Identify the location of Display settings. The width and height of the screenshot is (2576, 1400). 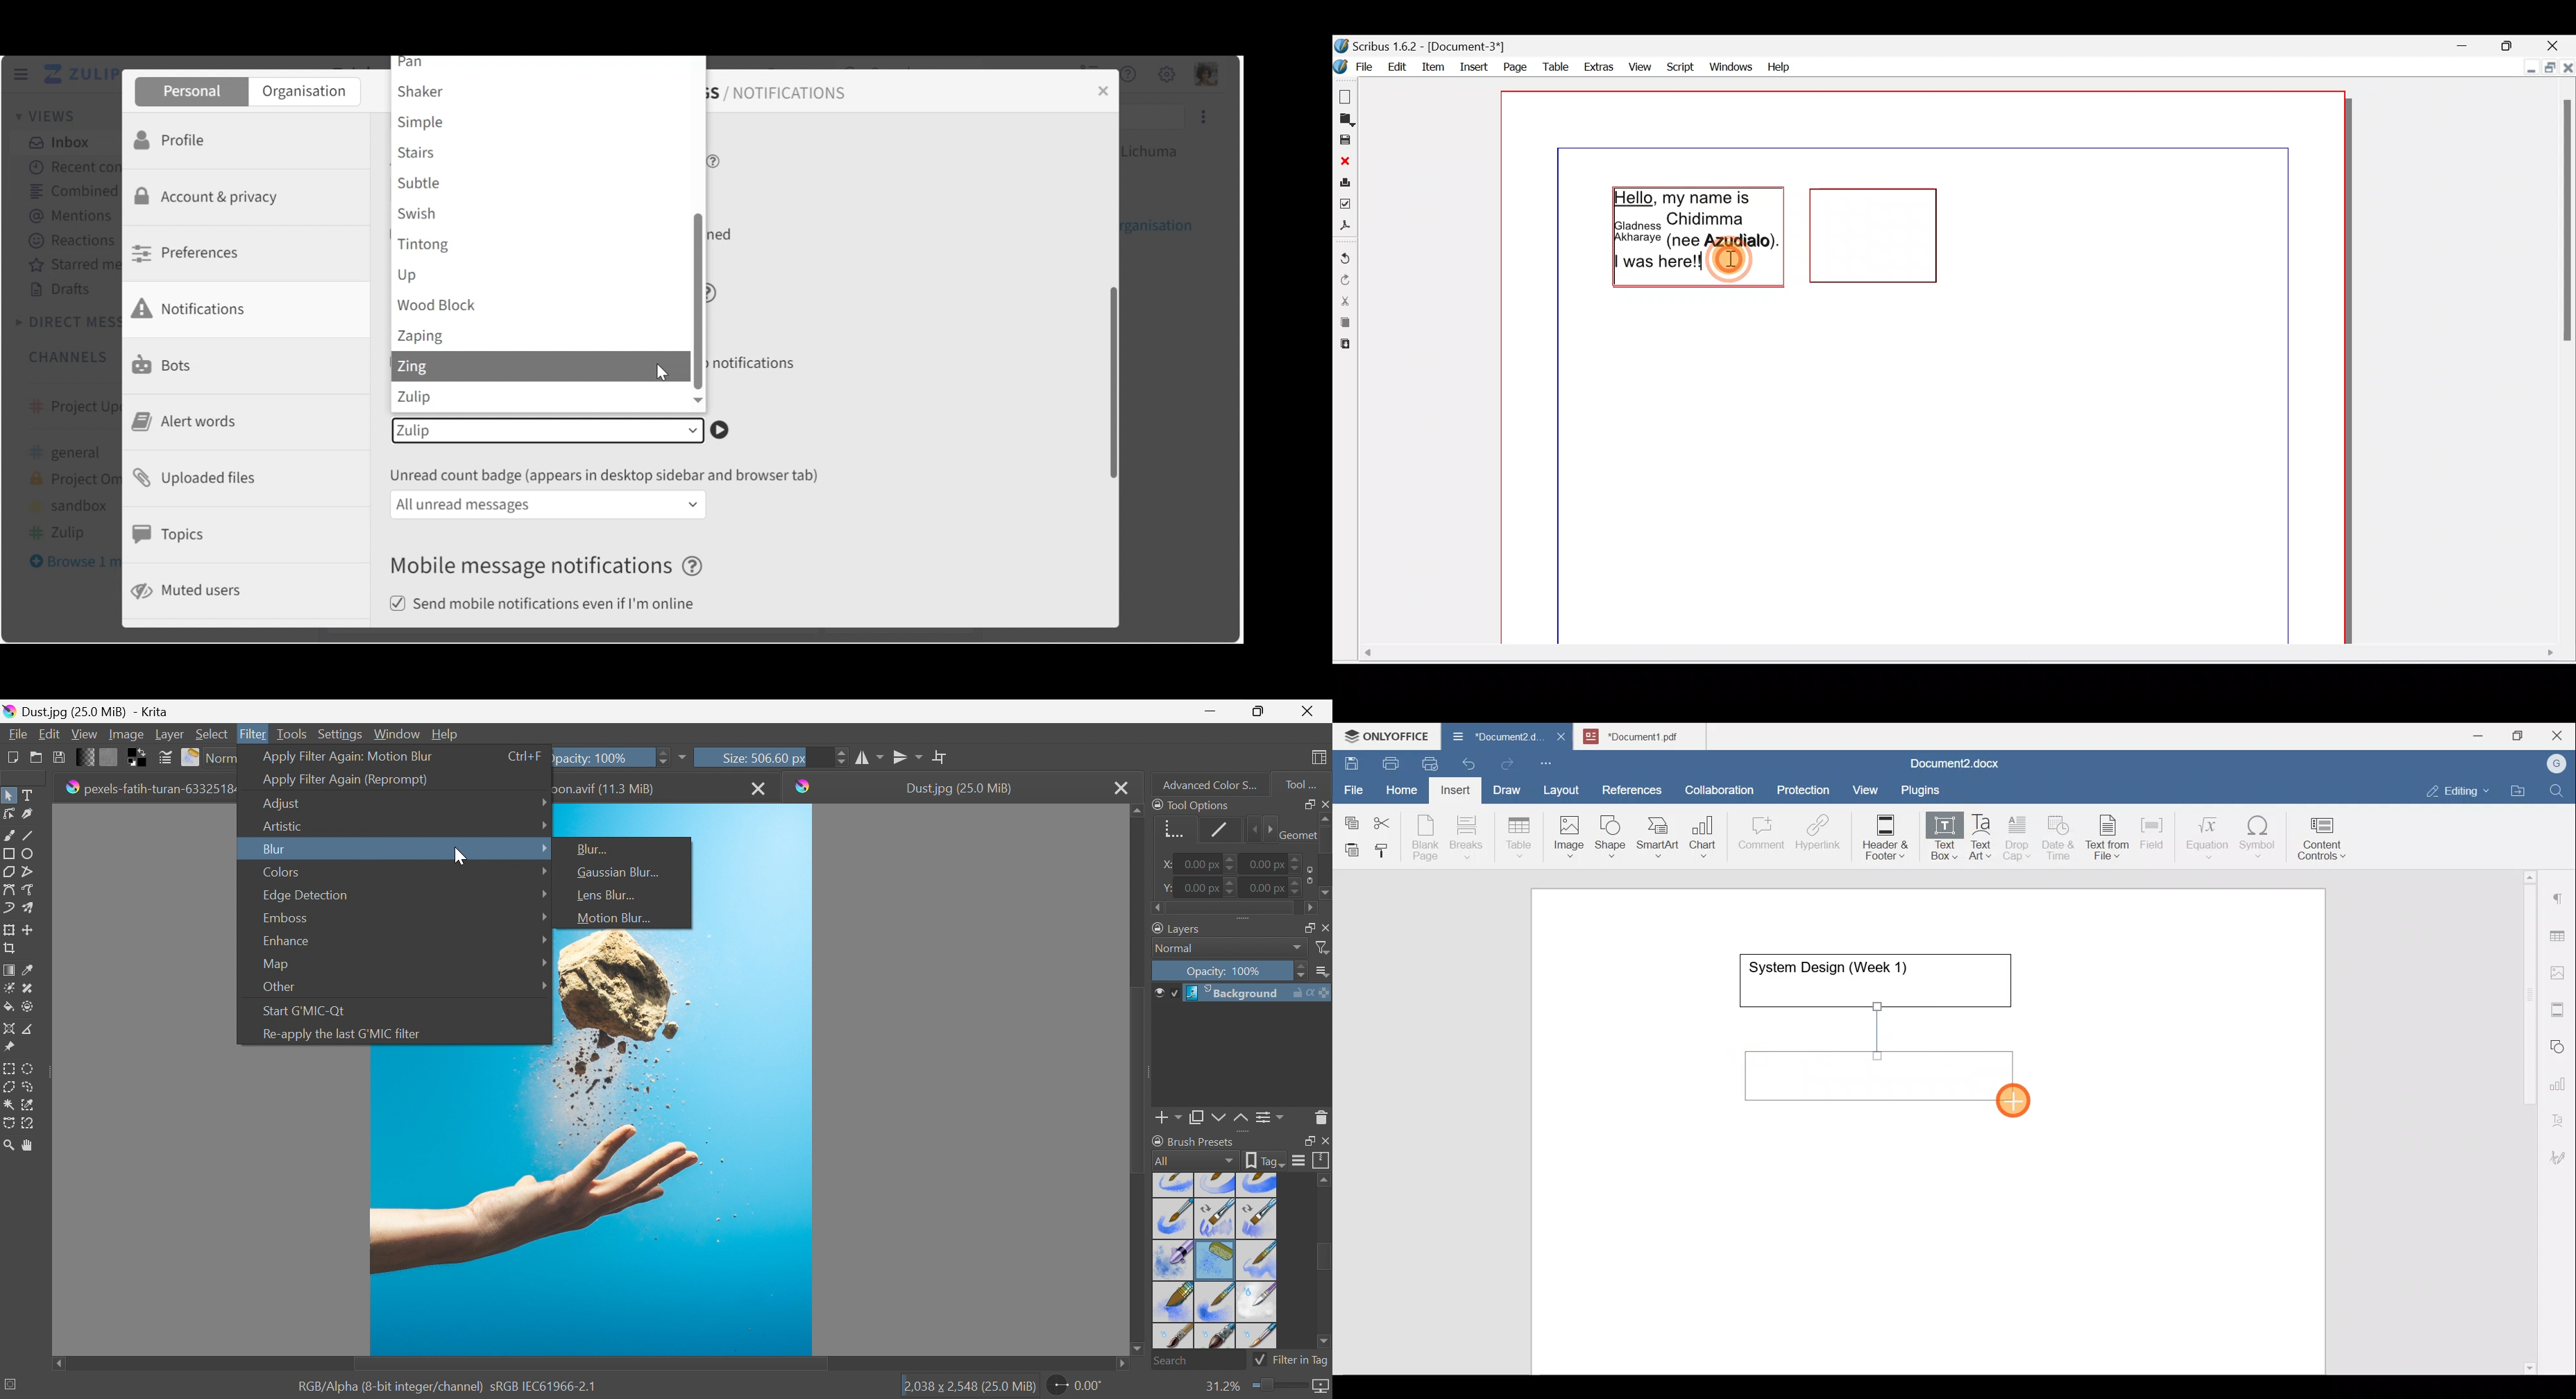
(1298, 1160).